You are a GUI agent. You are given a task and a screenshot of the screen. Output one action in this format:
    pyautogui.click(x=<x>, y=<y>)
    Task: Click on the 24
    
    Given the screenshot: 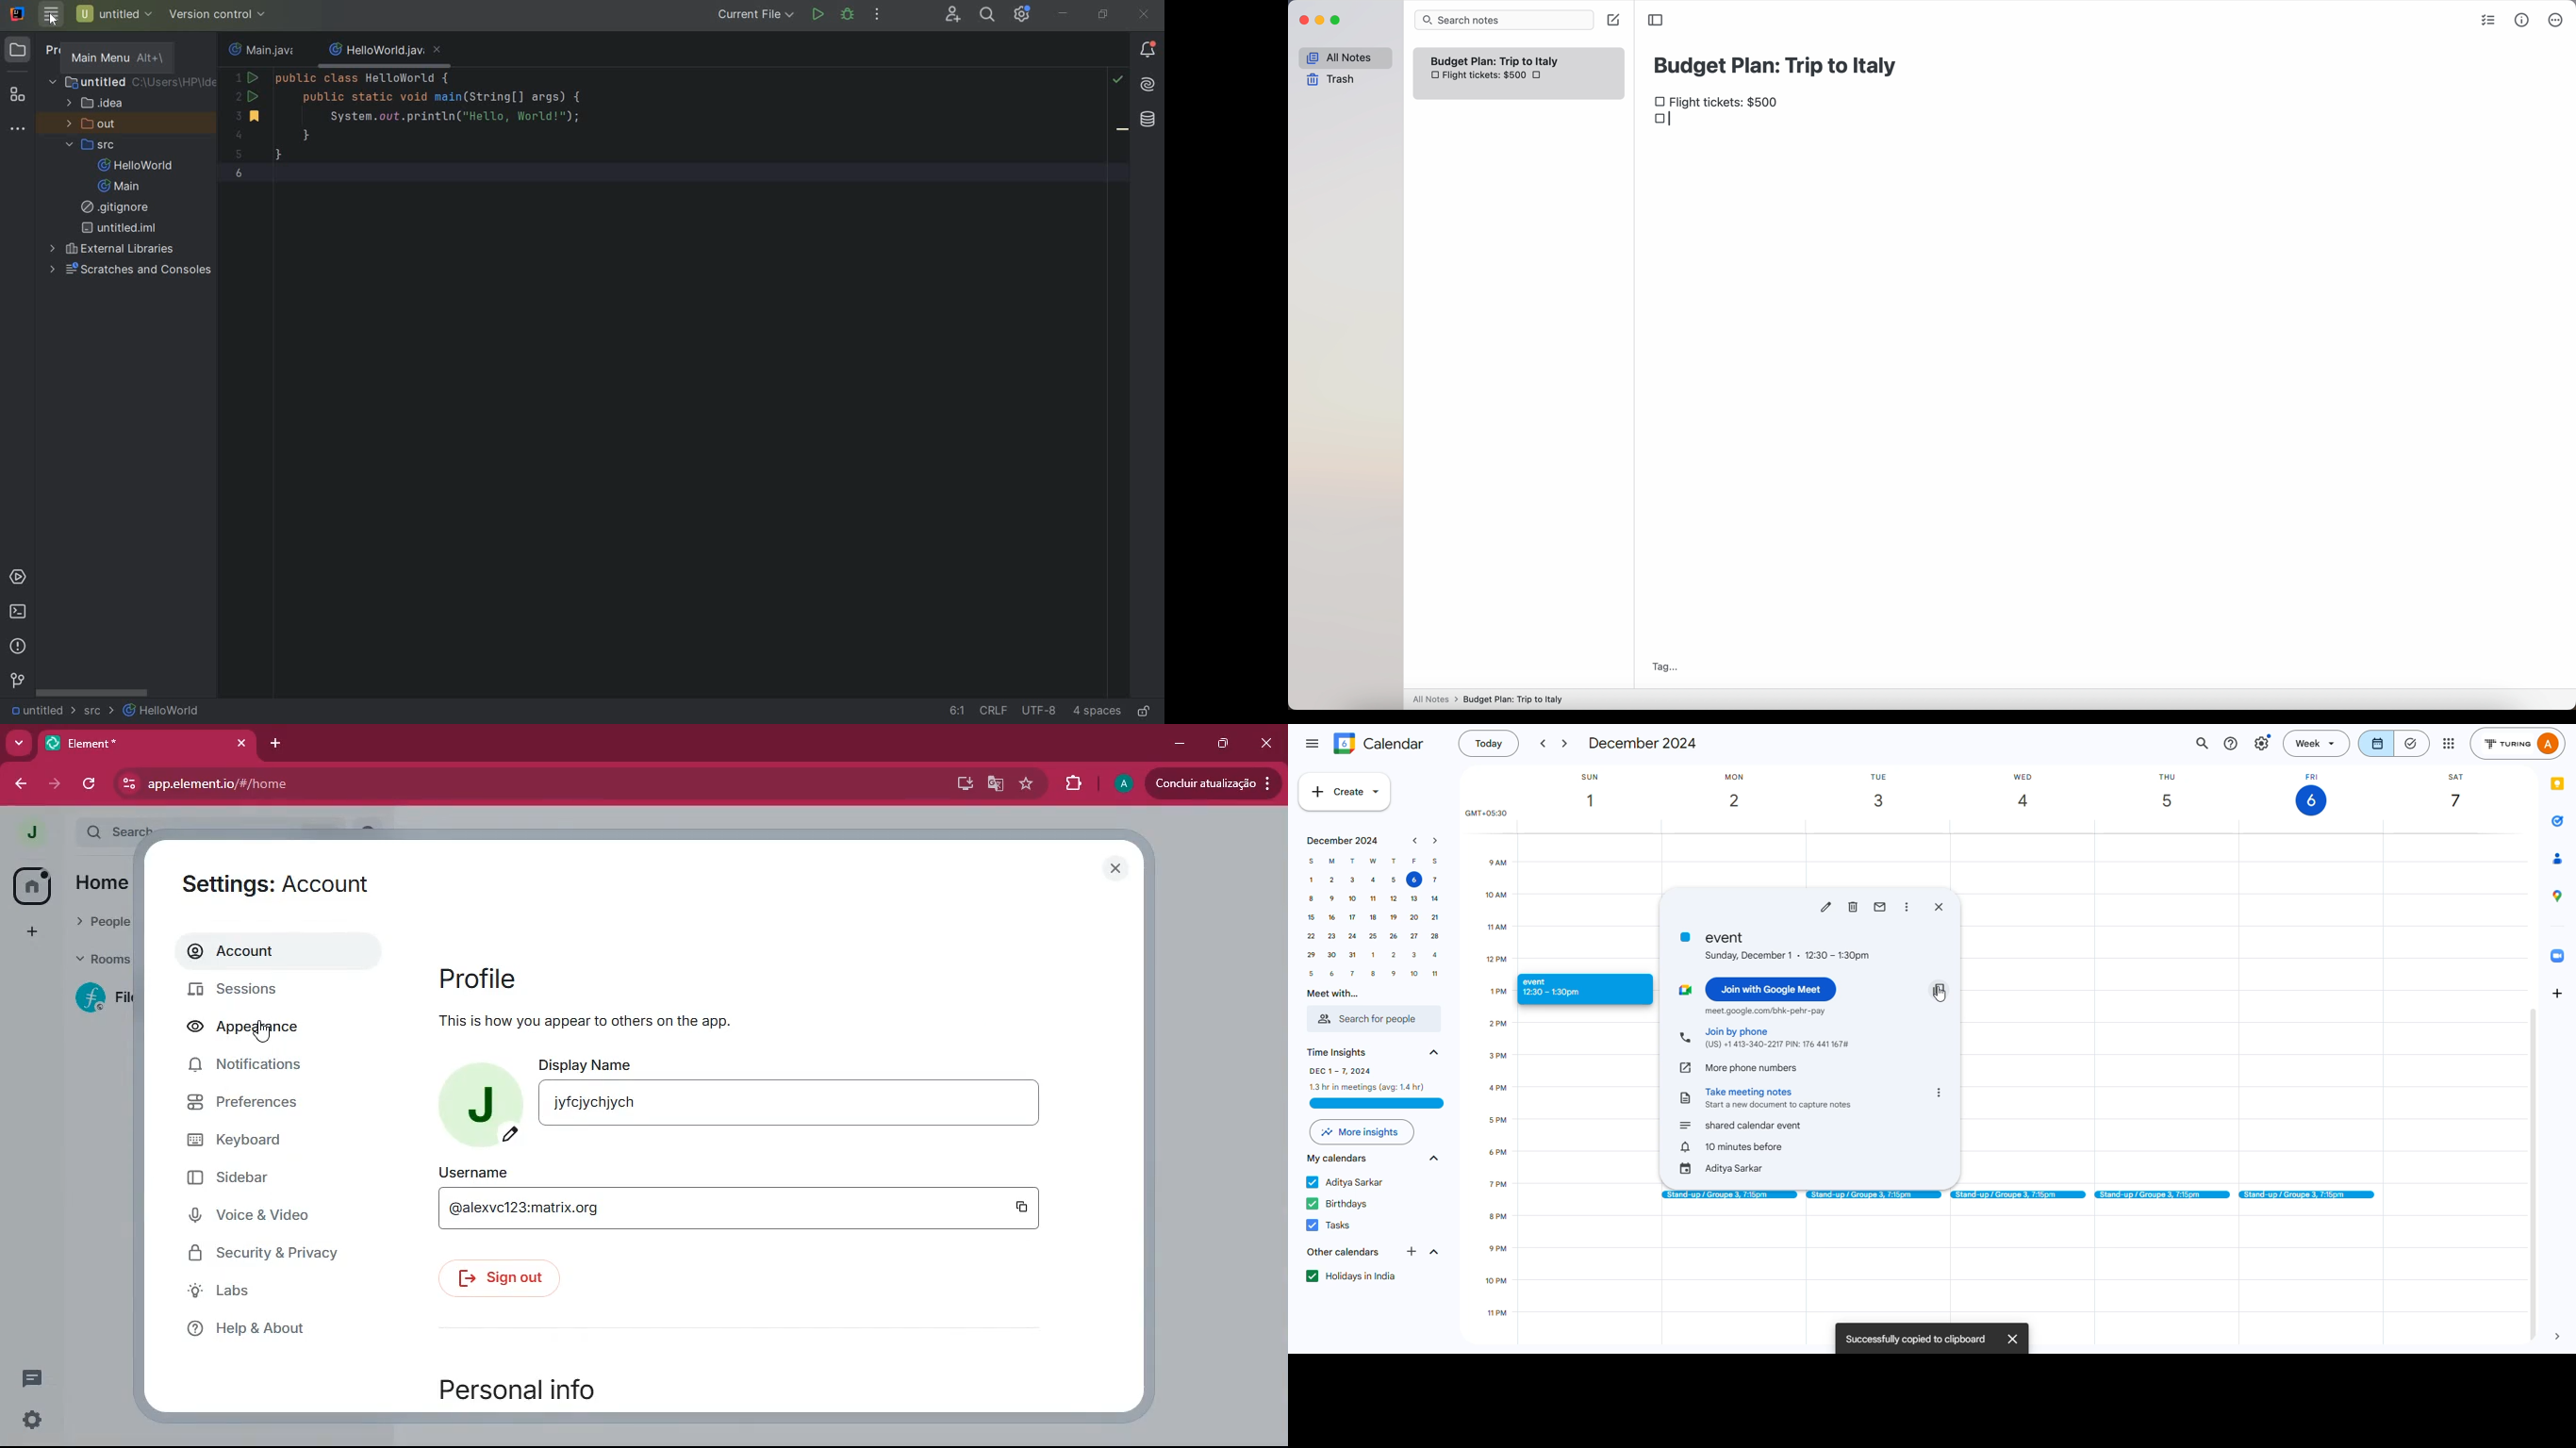 What is the action you would take?
    pyautogui.click(x=1352, y=938)
    